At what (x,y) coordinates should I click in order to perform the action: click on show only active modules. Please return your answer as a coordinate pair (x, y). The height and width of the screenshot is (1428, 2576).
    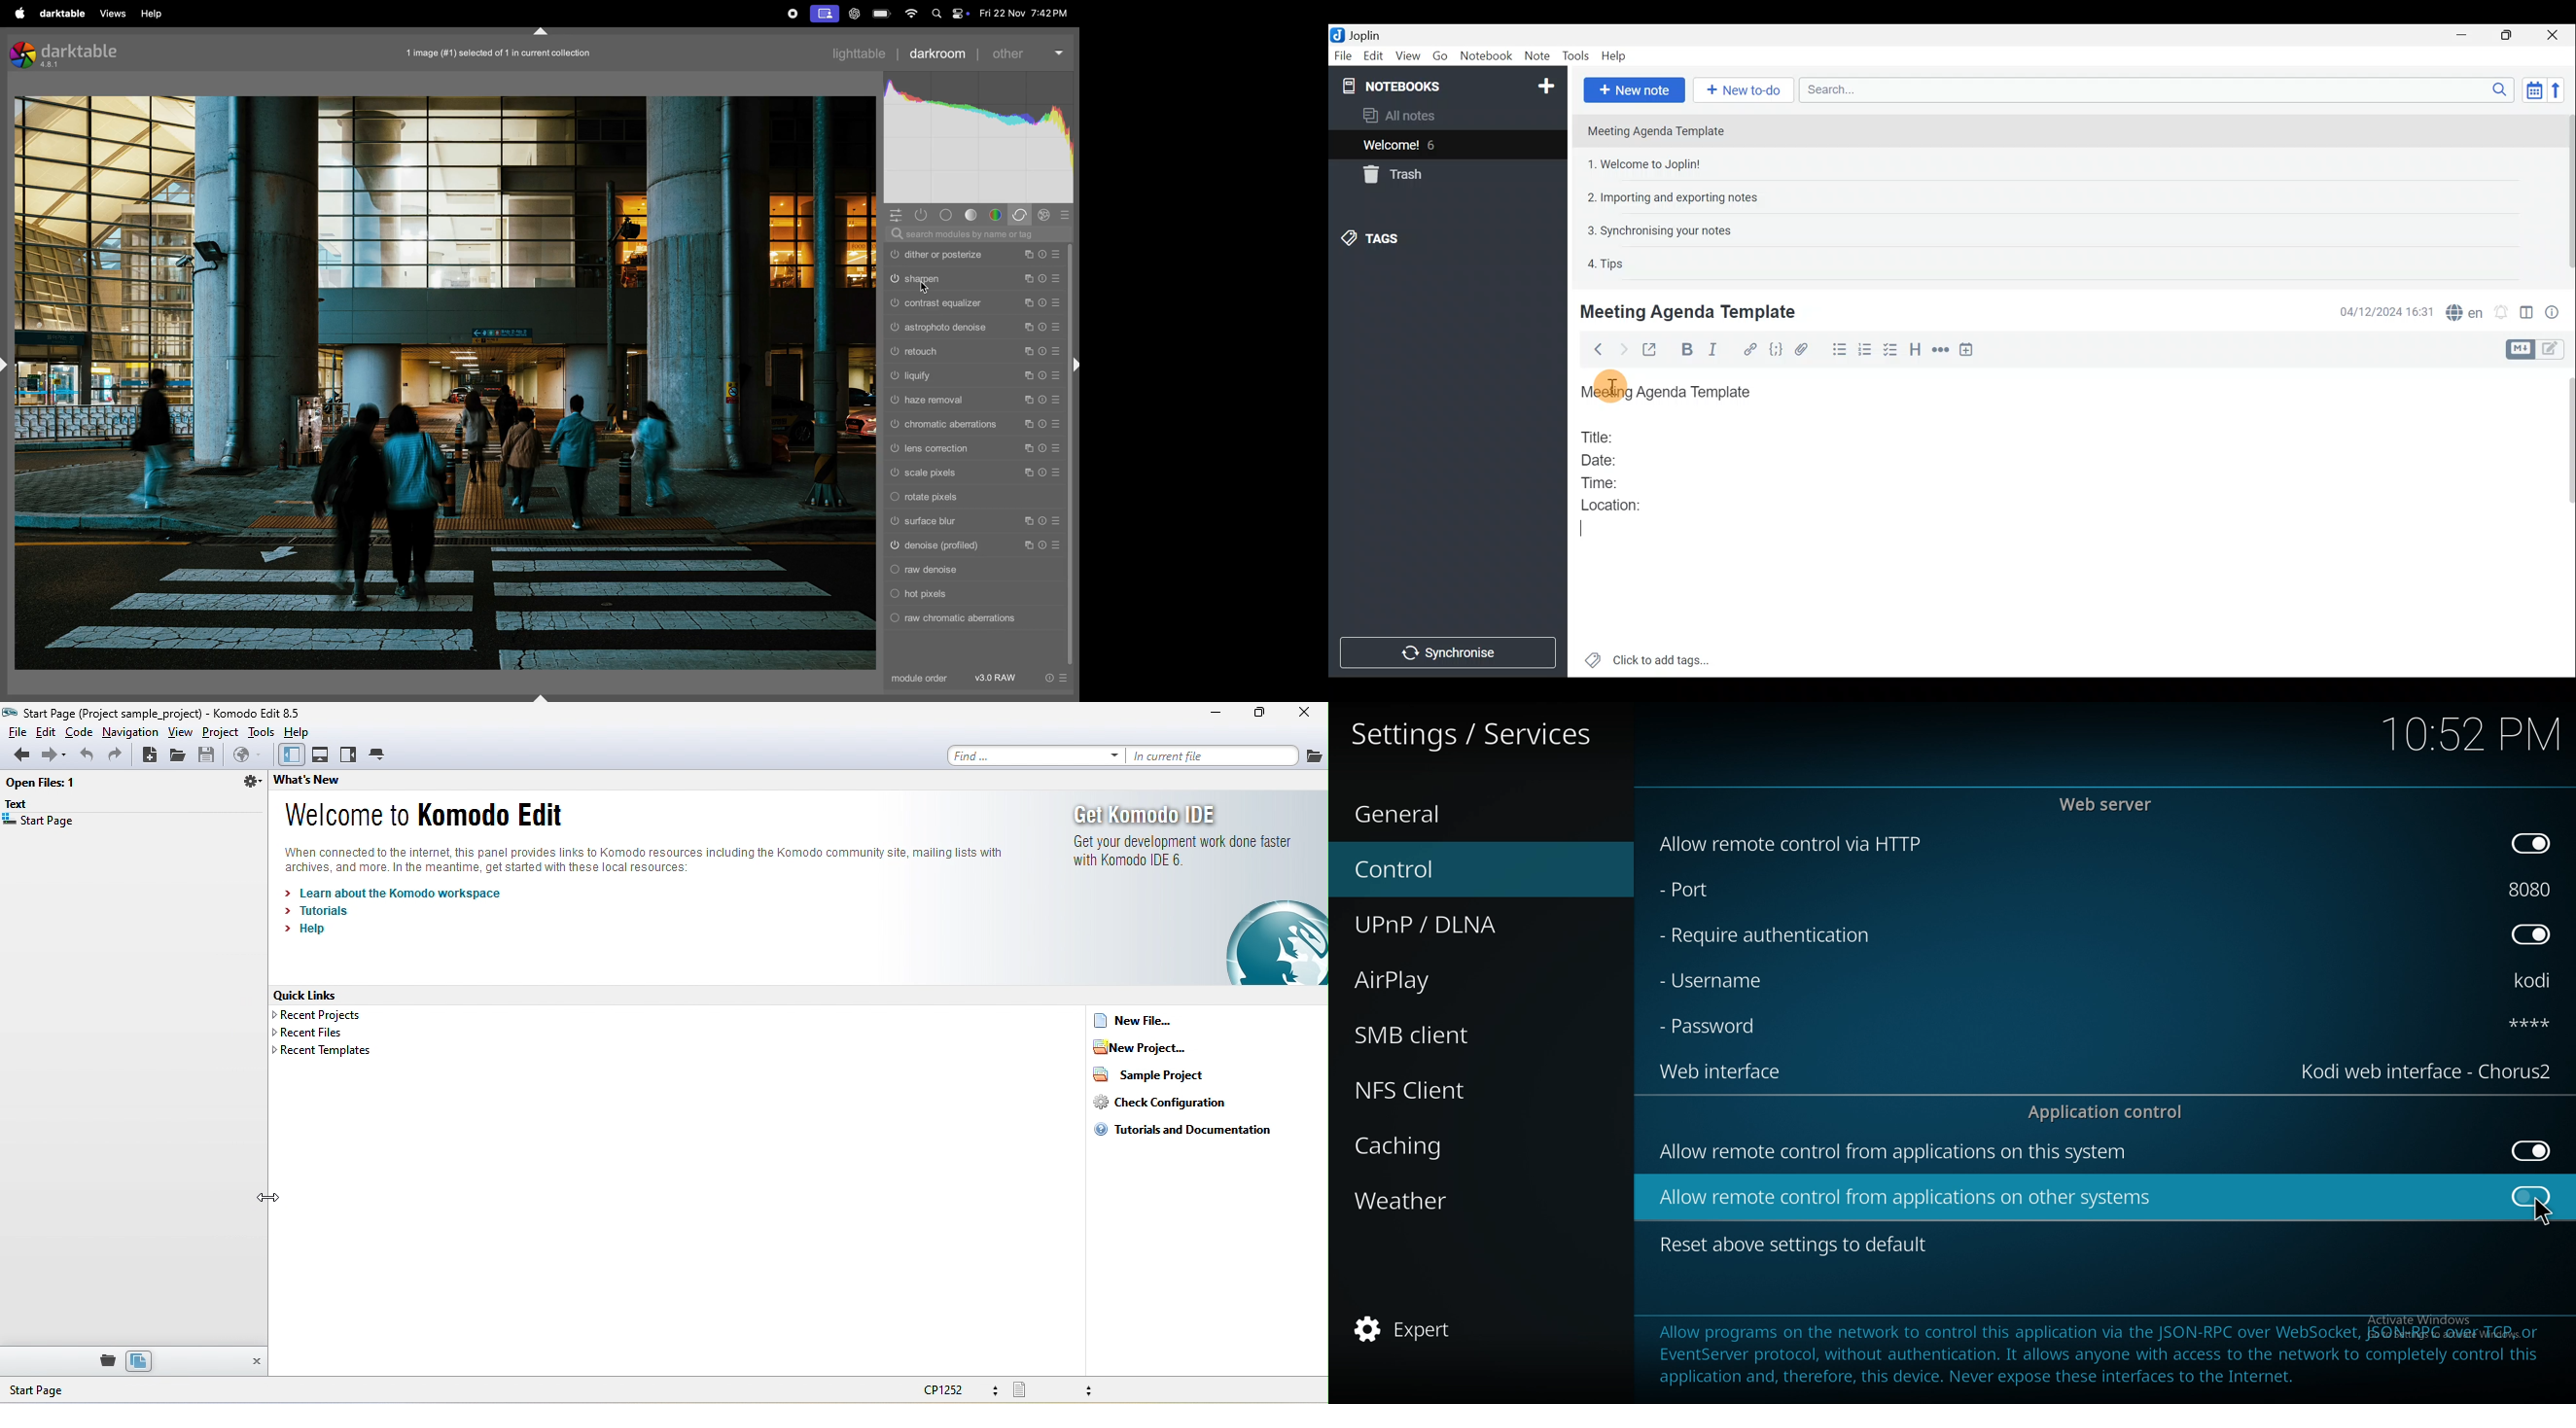
    Looking at the image, I should click on (921, 215).